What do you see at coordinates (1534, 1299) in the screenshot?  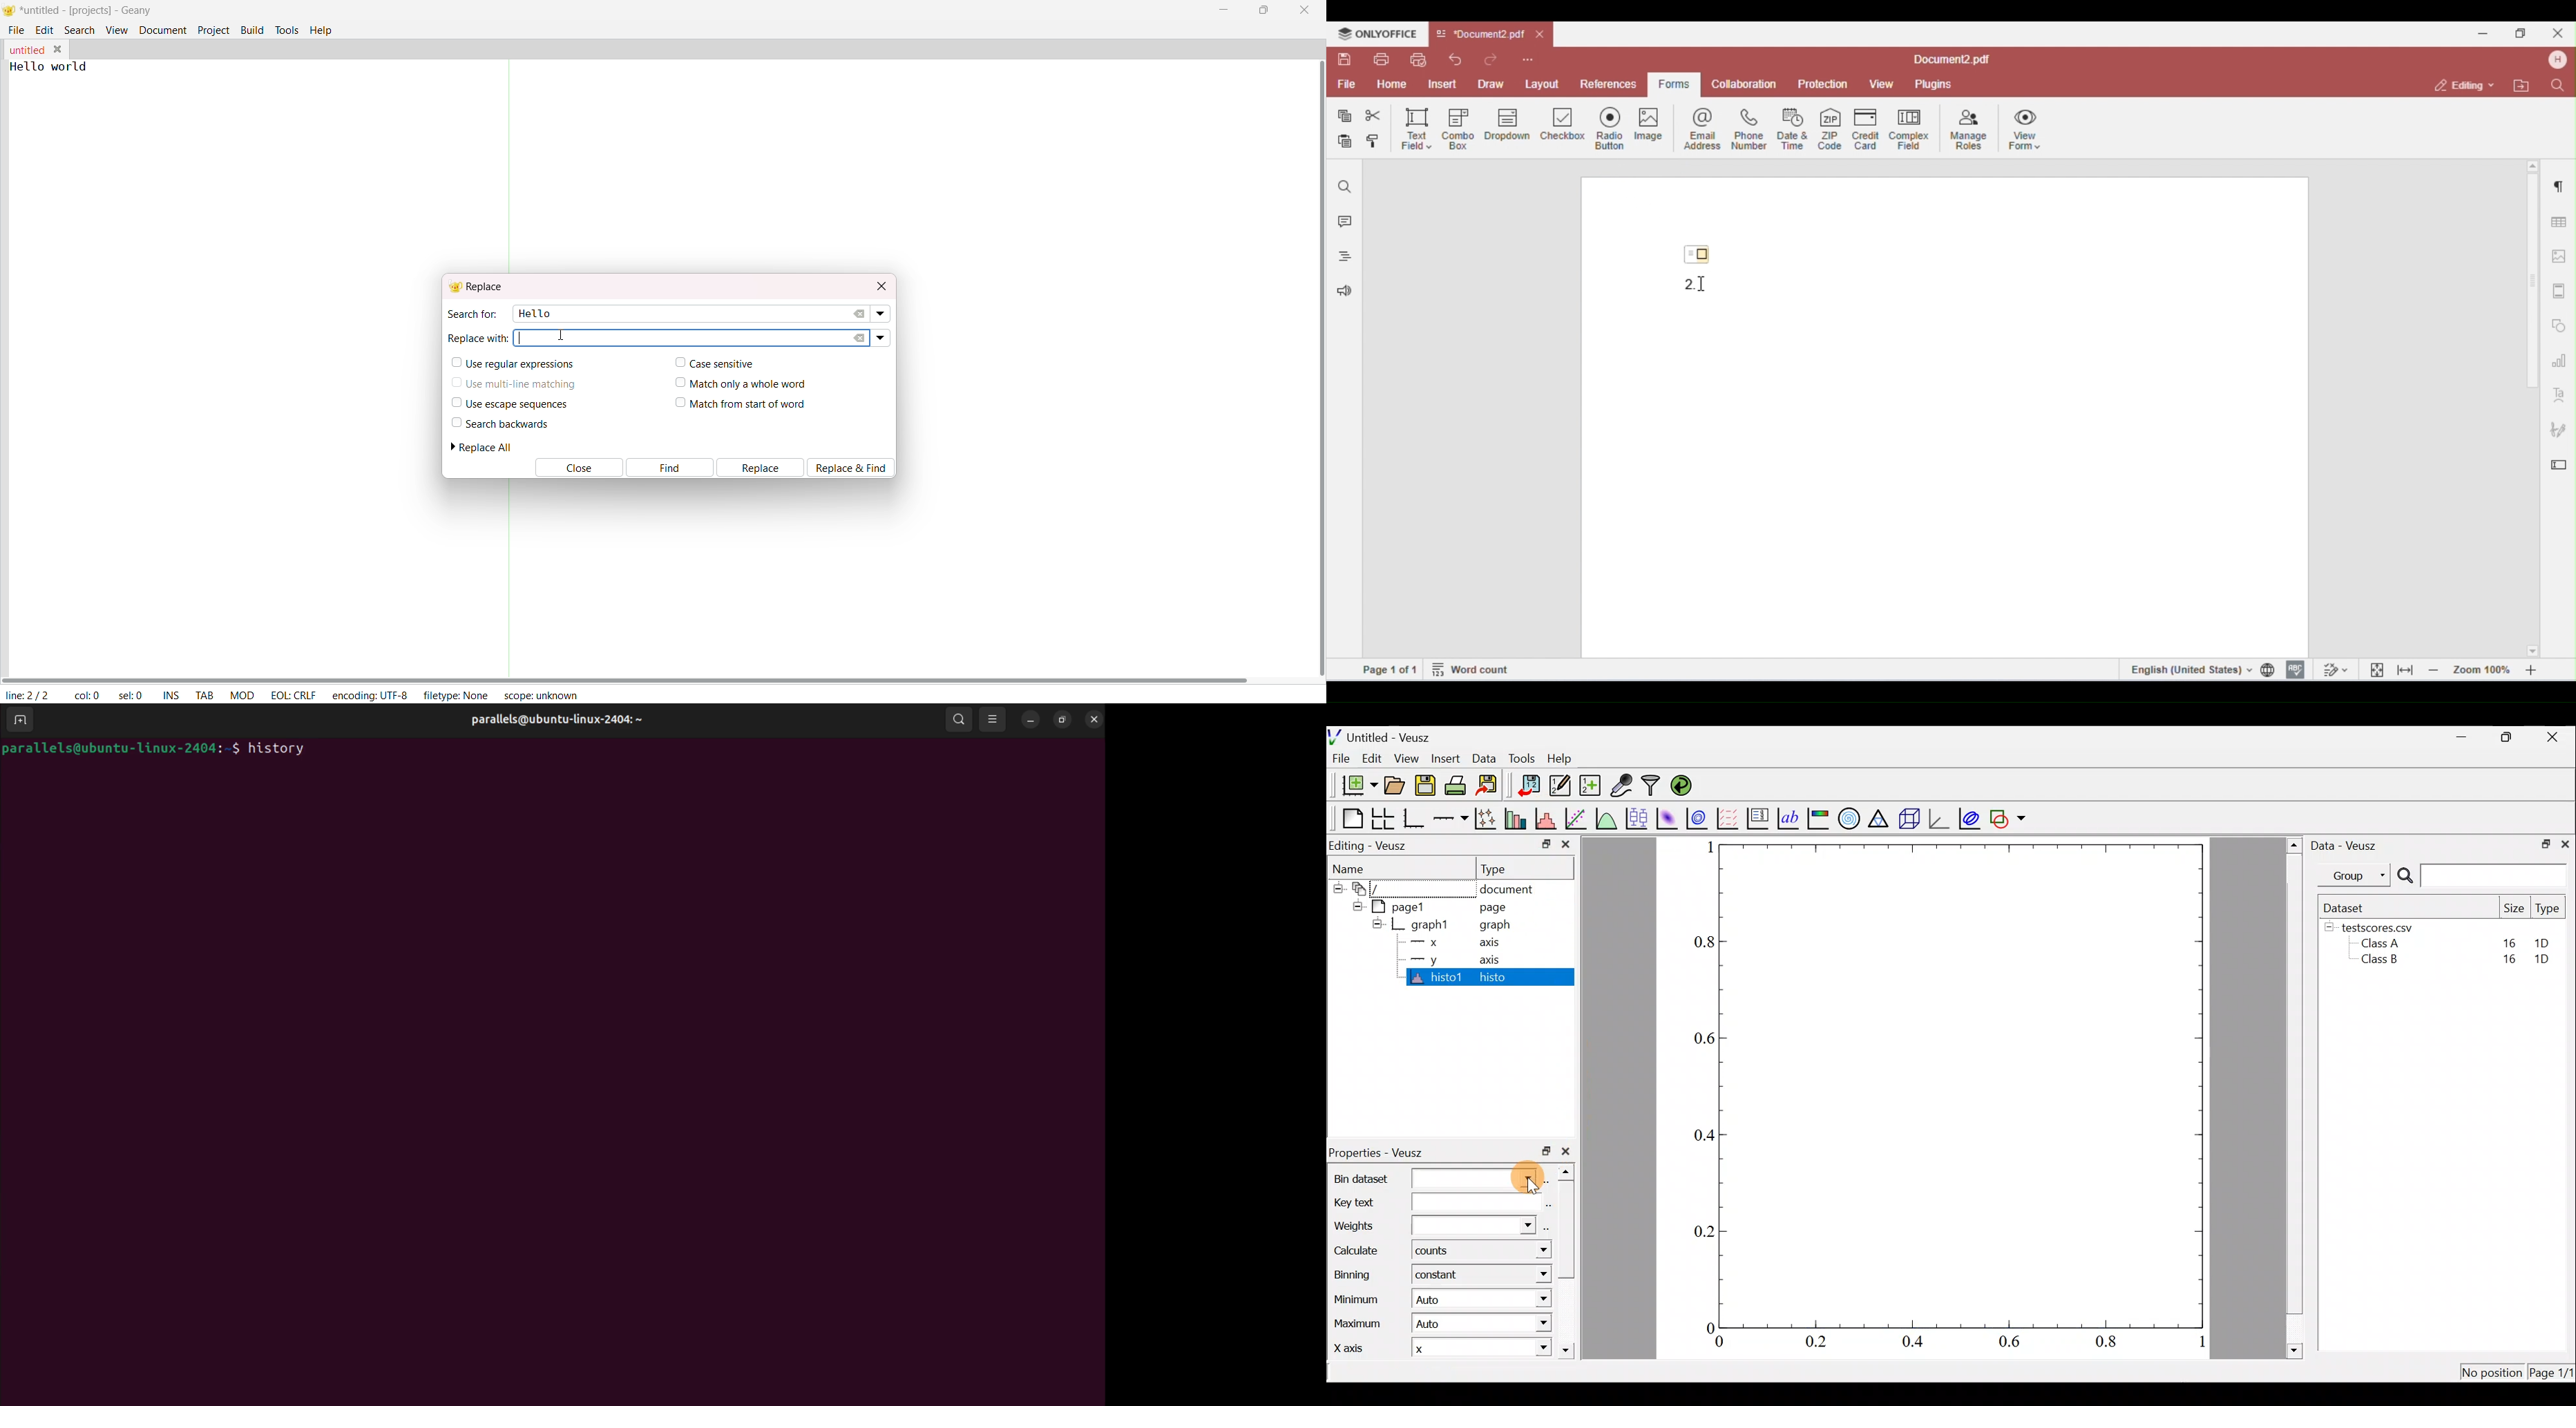 I see `Minimum dropdown` at bounding box center [1534, 1299].